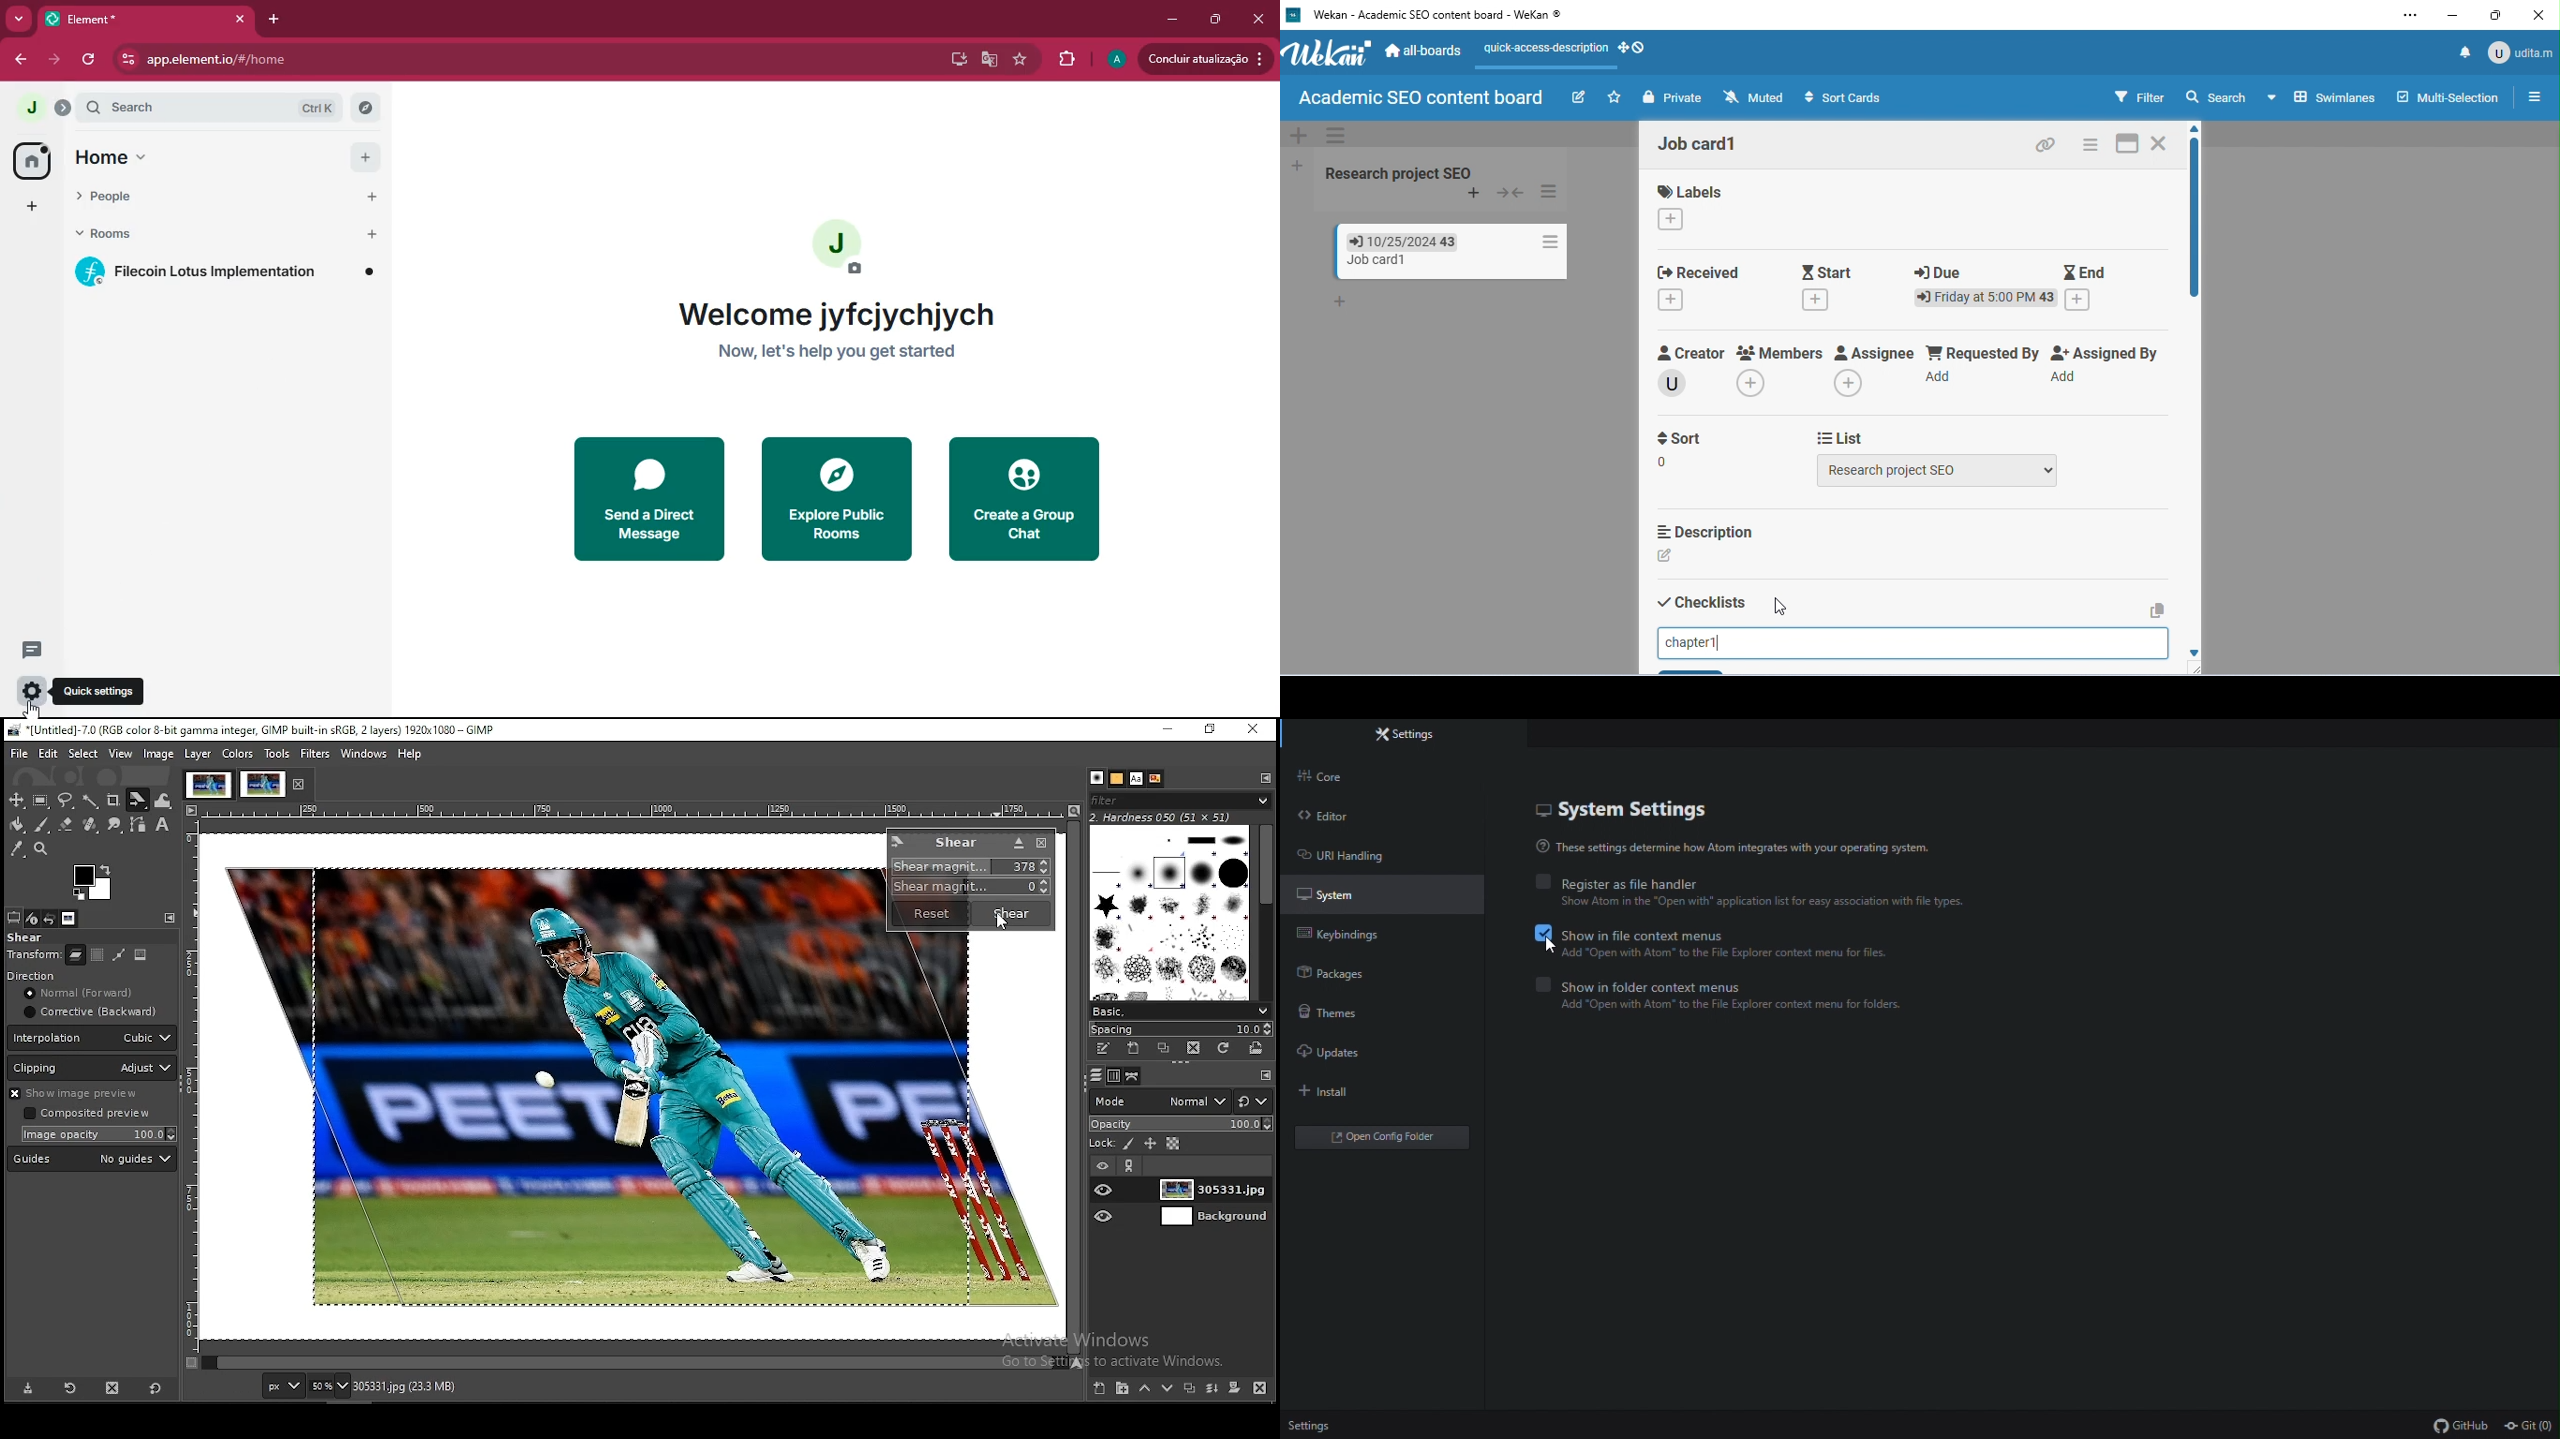 This screenshot has height=1456, width=2576. Describe the element at coordinates (2218, 98) in the screenshot. I see `search` at that location.